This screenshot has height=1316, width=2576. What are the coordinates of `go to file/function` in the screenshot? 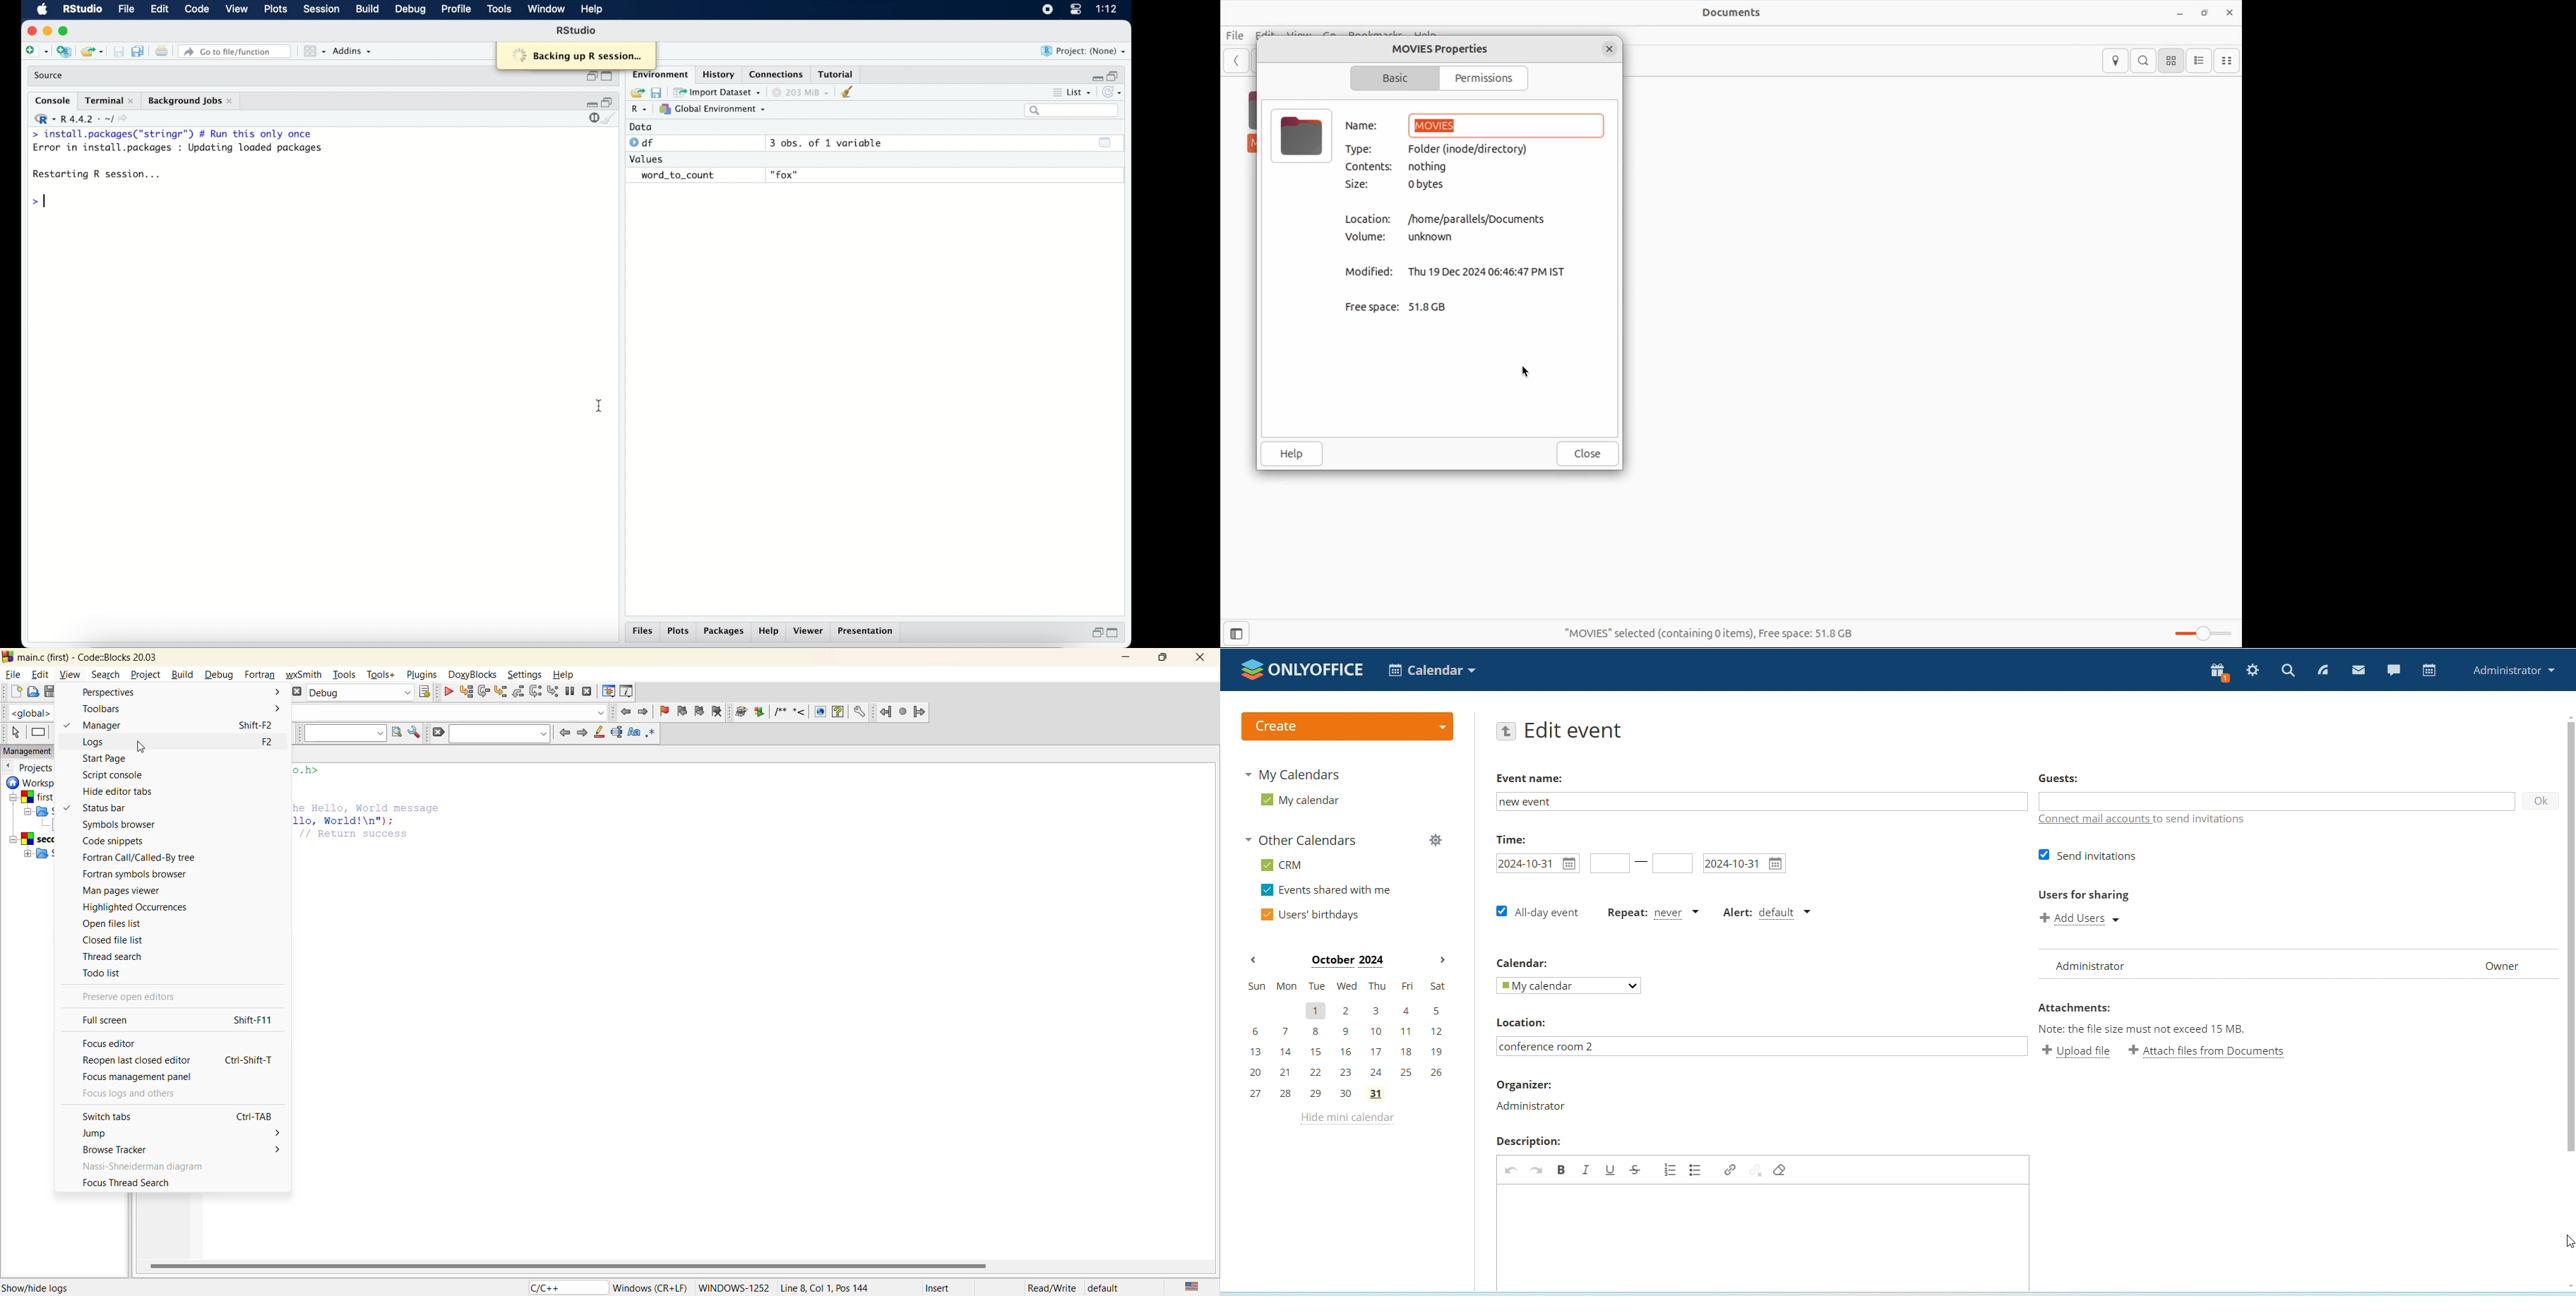 It's located at (237, 52).